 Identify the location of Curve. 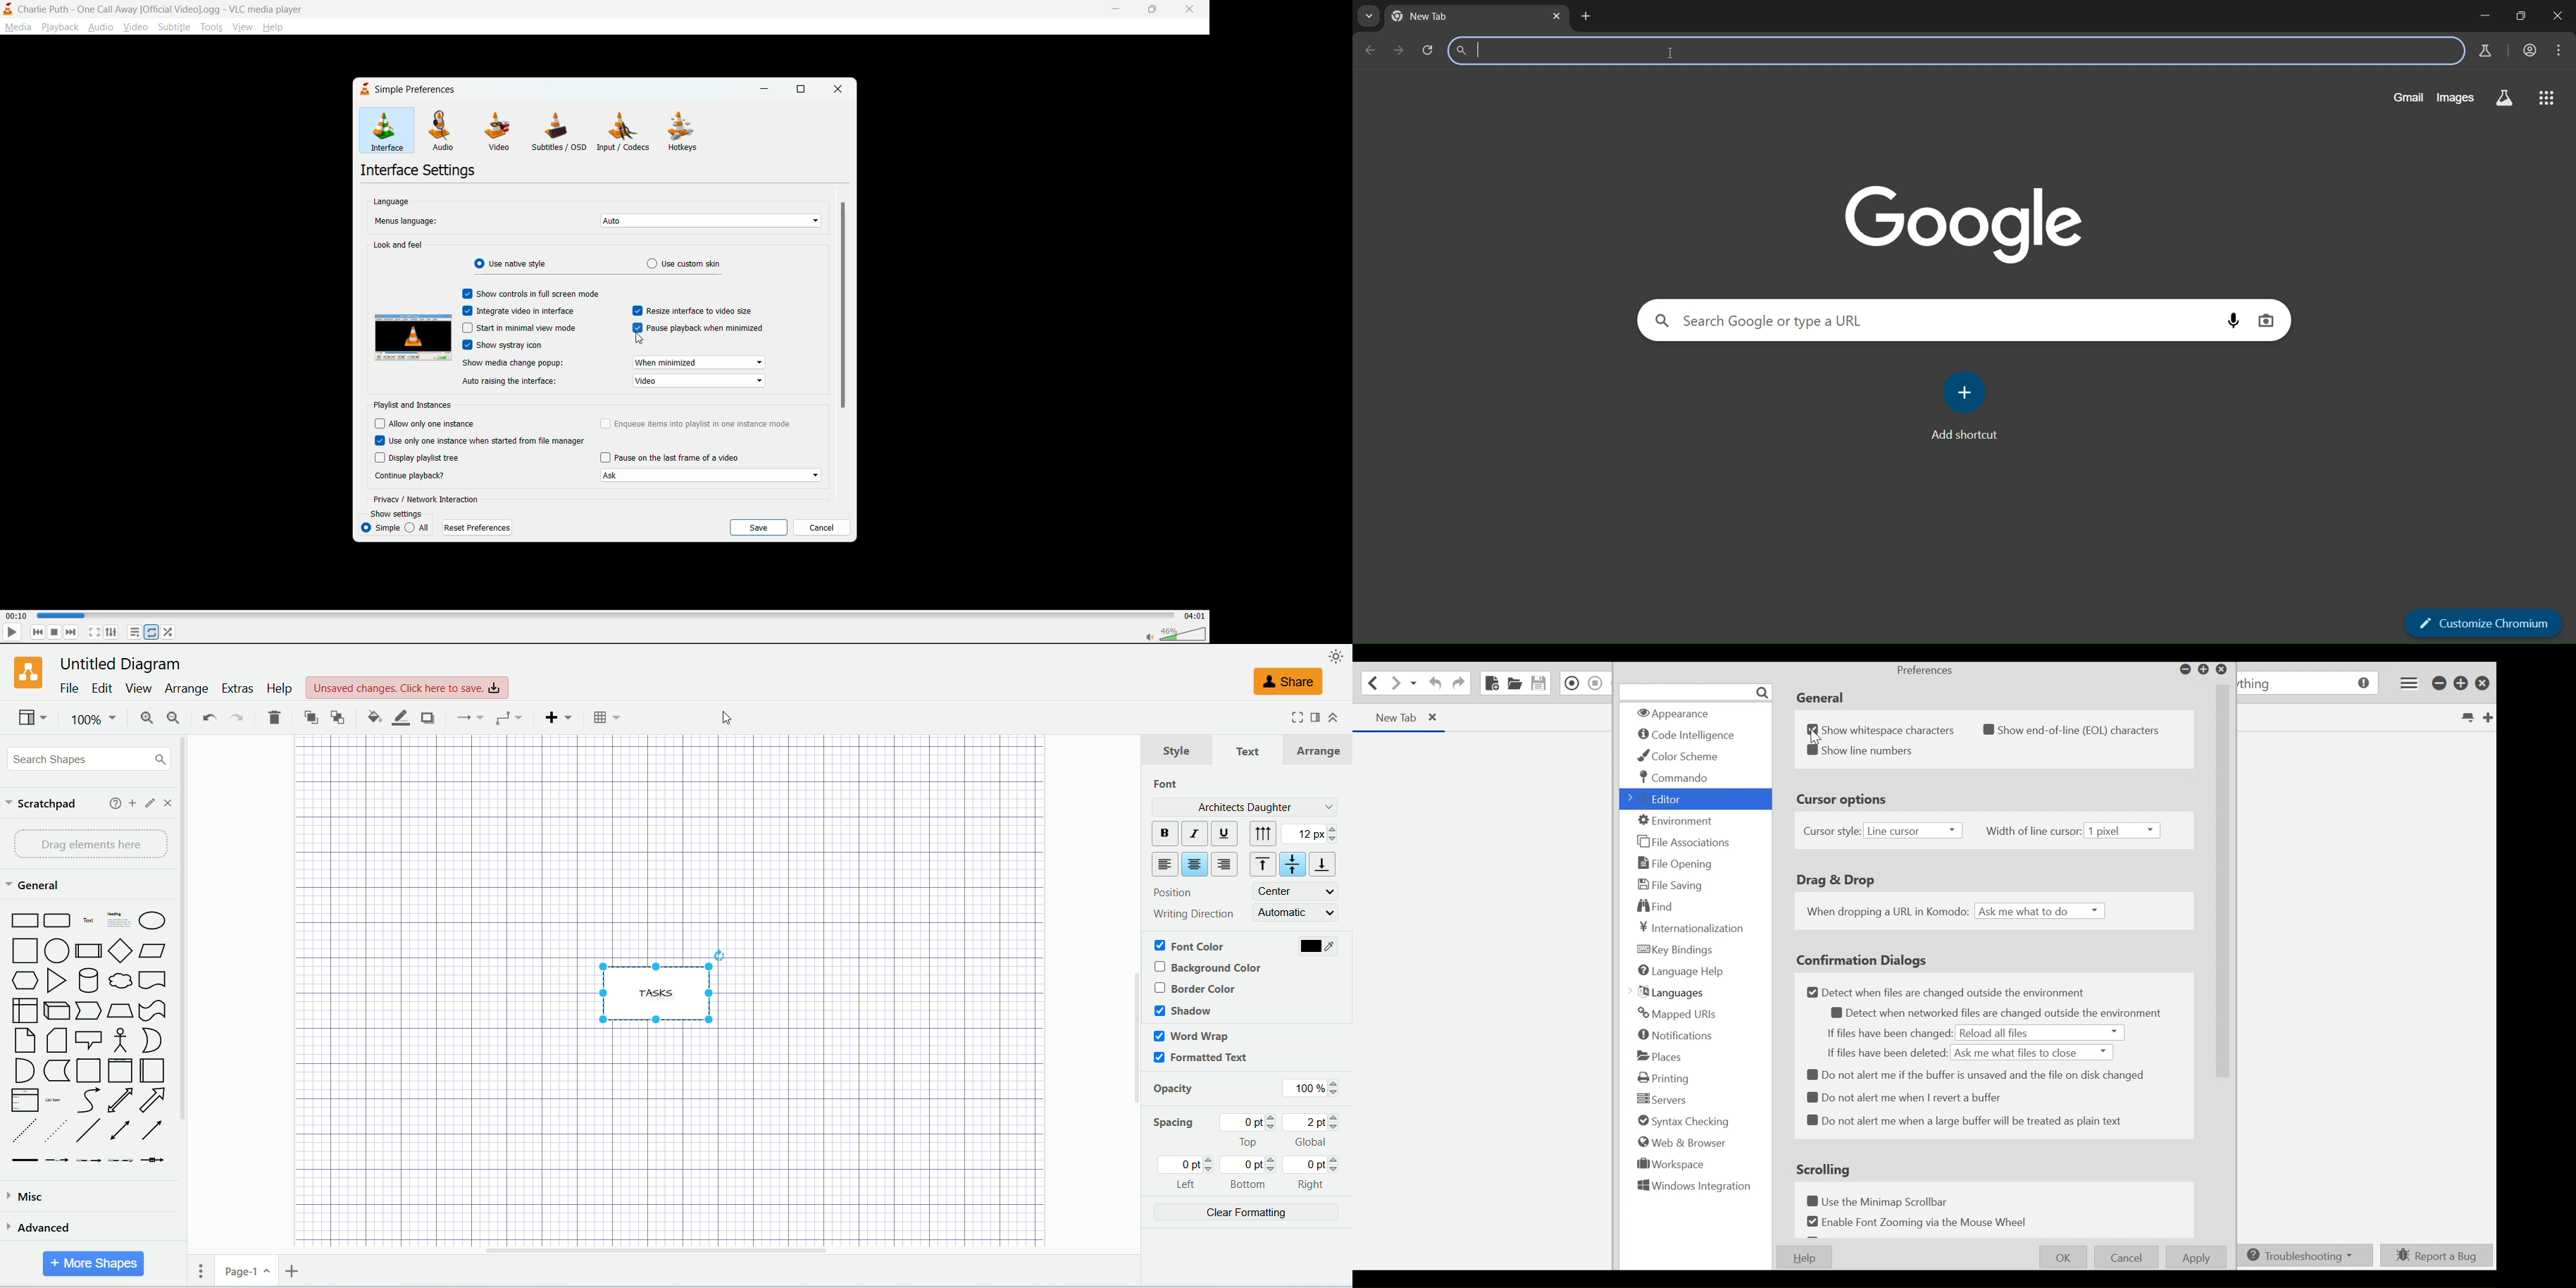
(89, 1101).